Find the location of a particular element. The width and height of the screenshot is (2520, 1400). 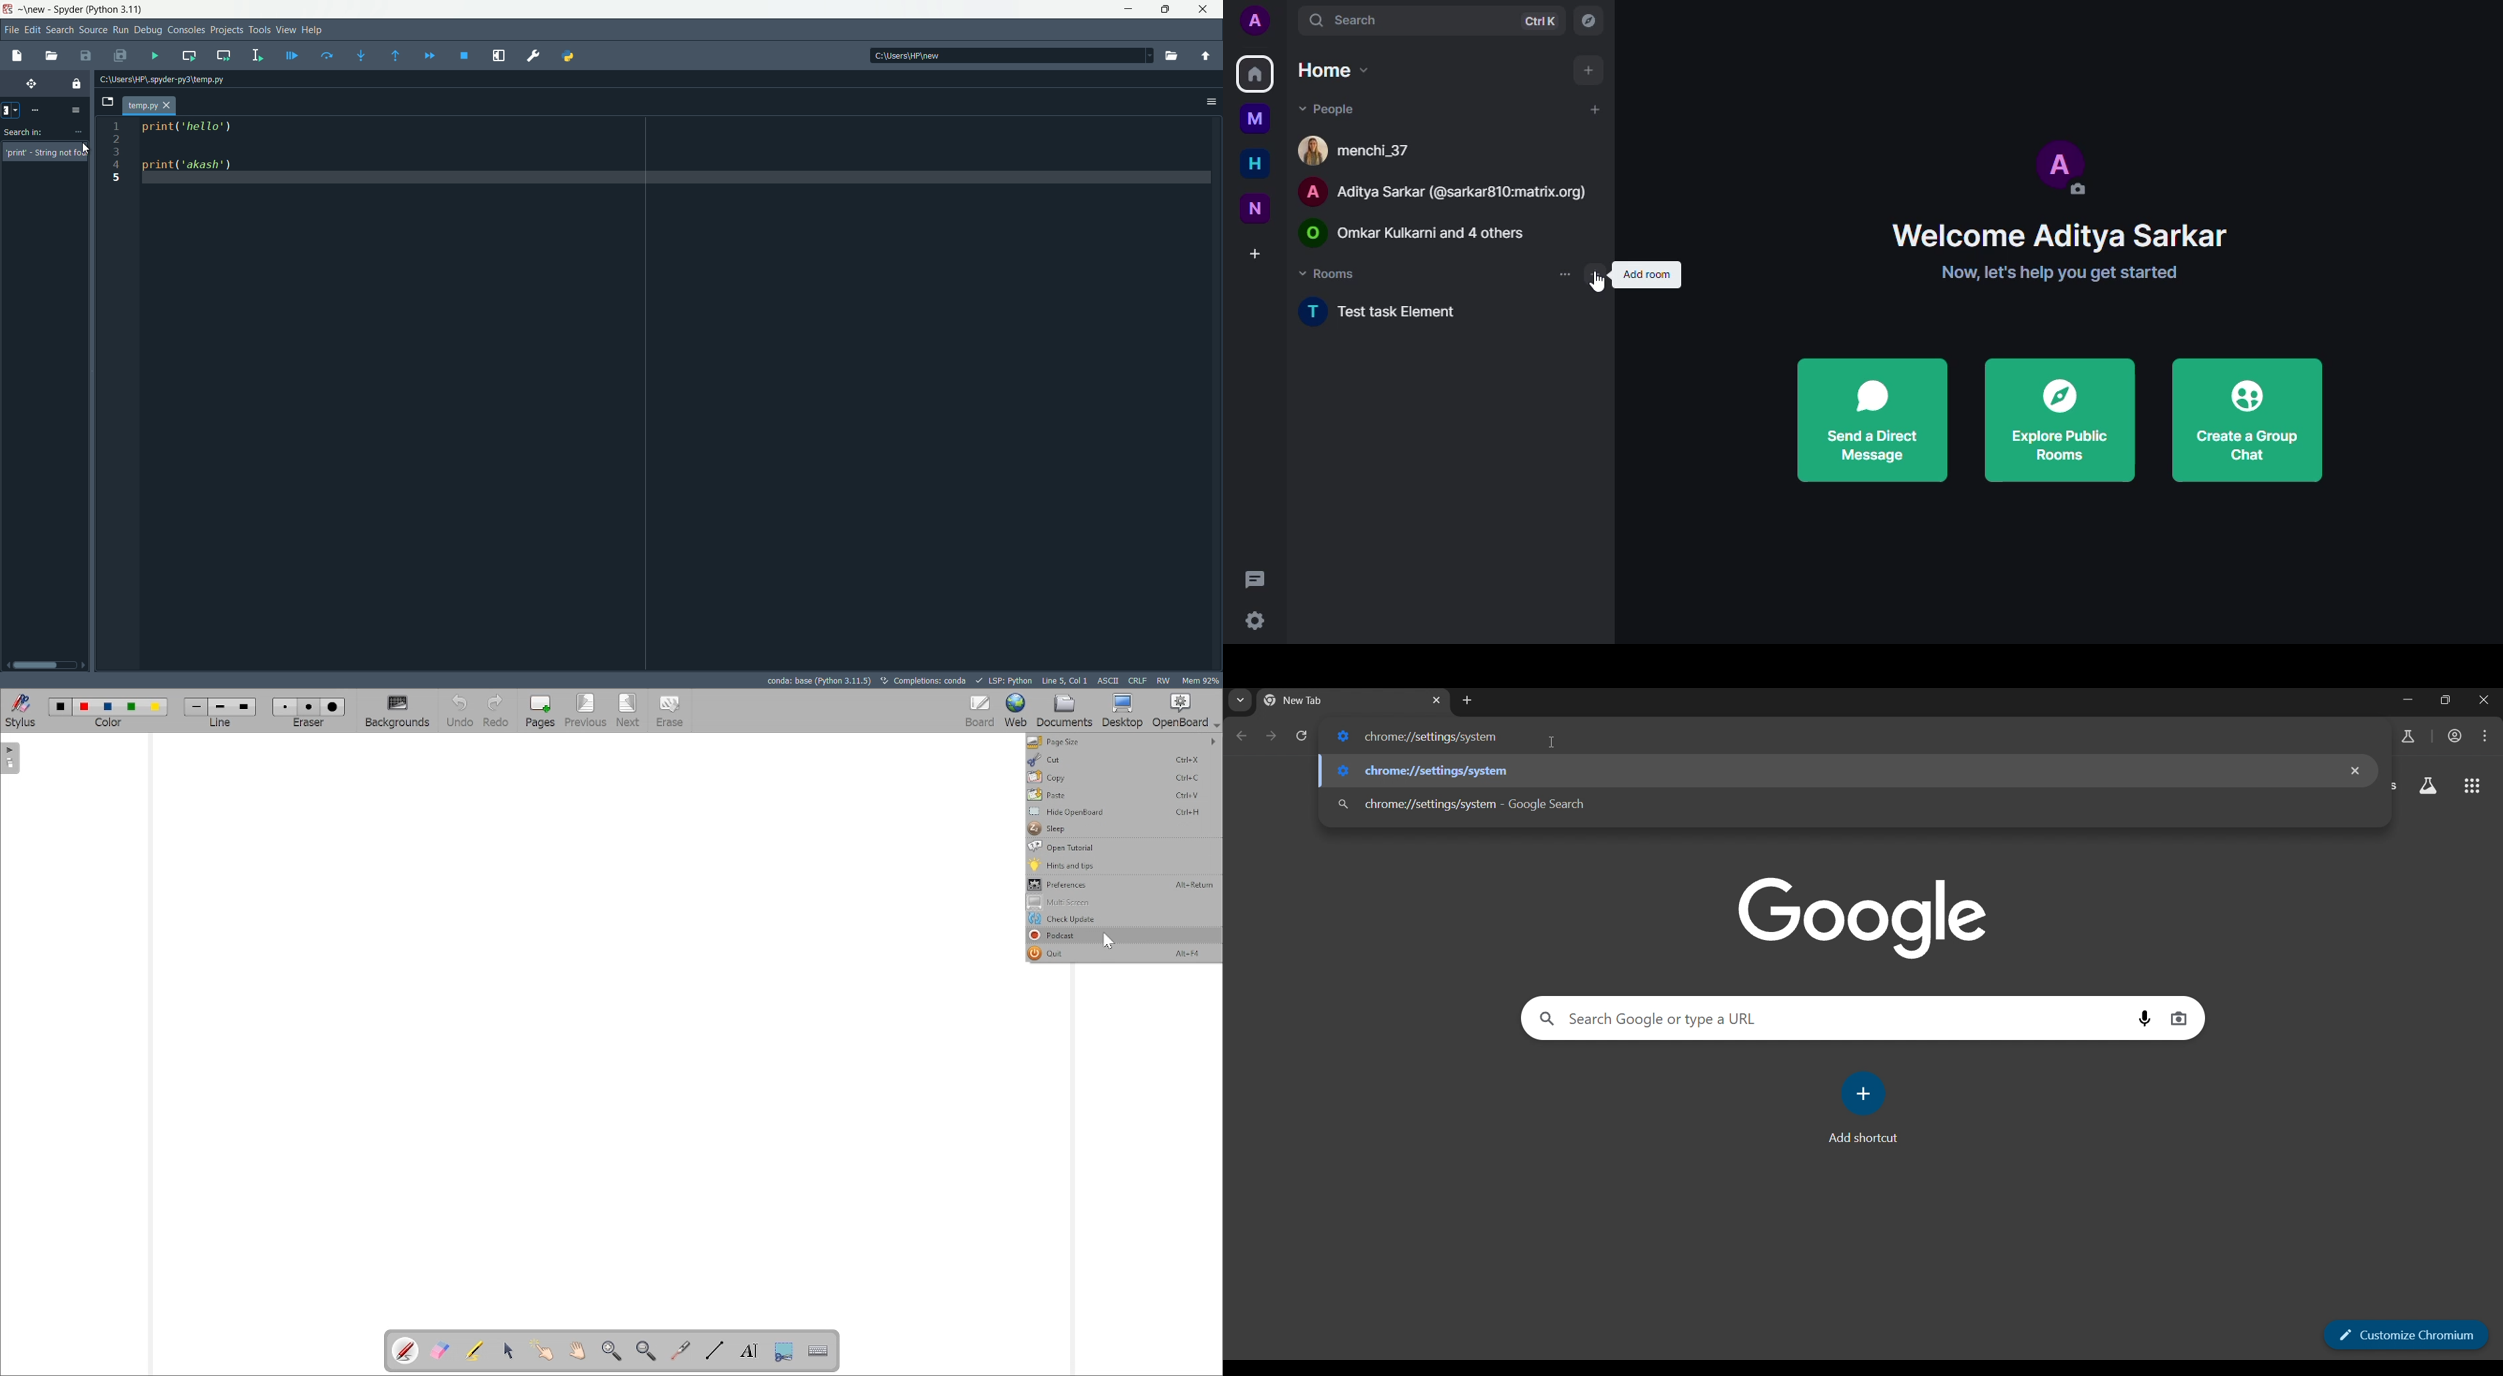

LSP:Python is located at coordinates (1007, 680).